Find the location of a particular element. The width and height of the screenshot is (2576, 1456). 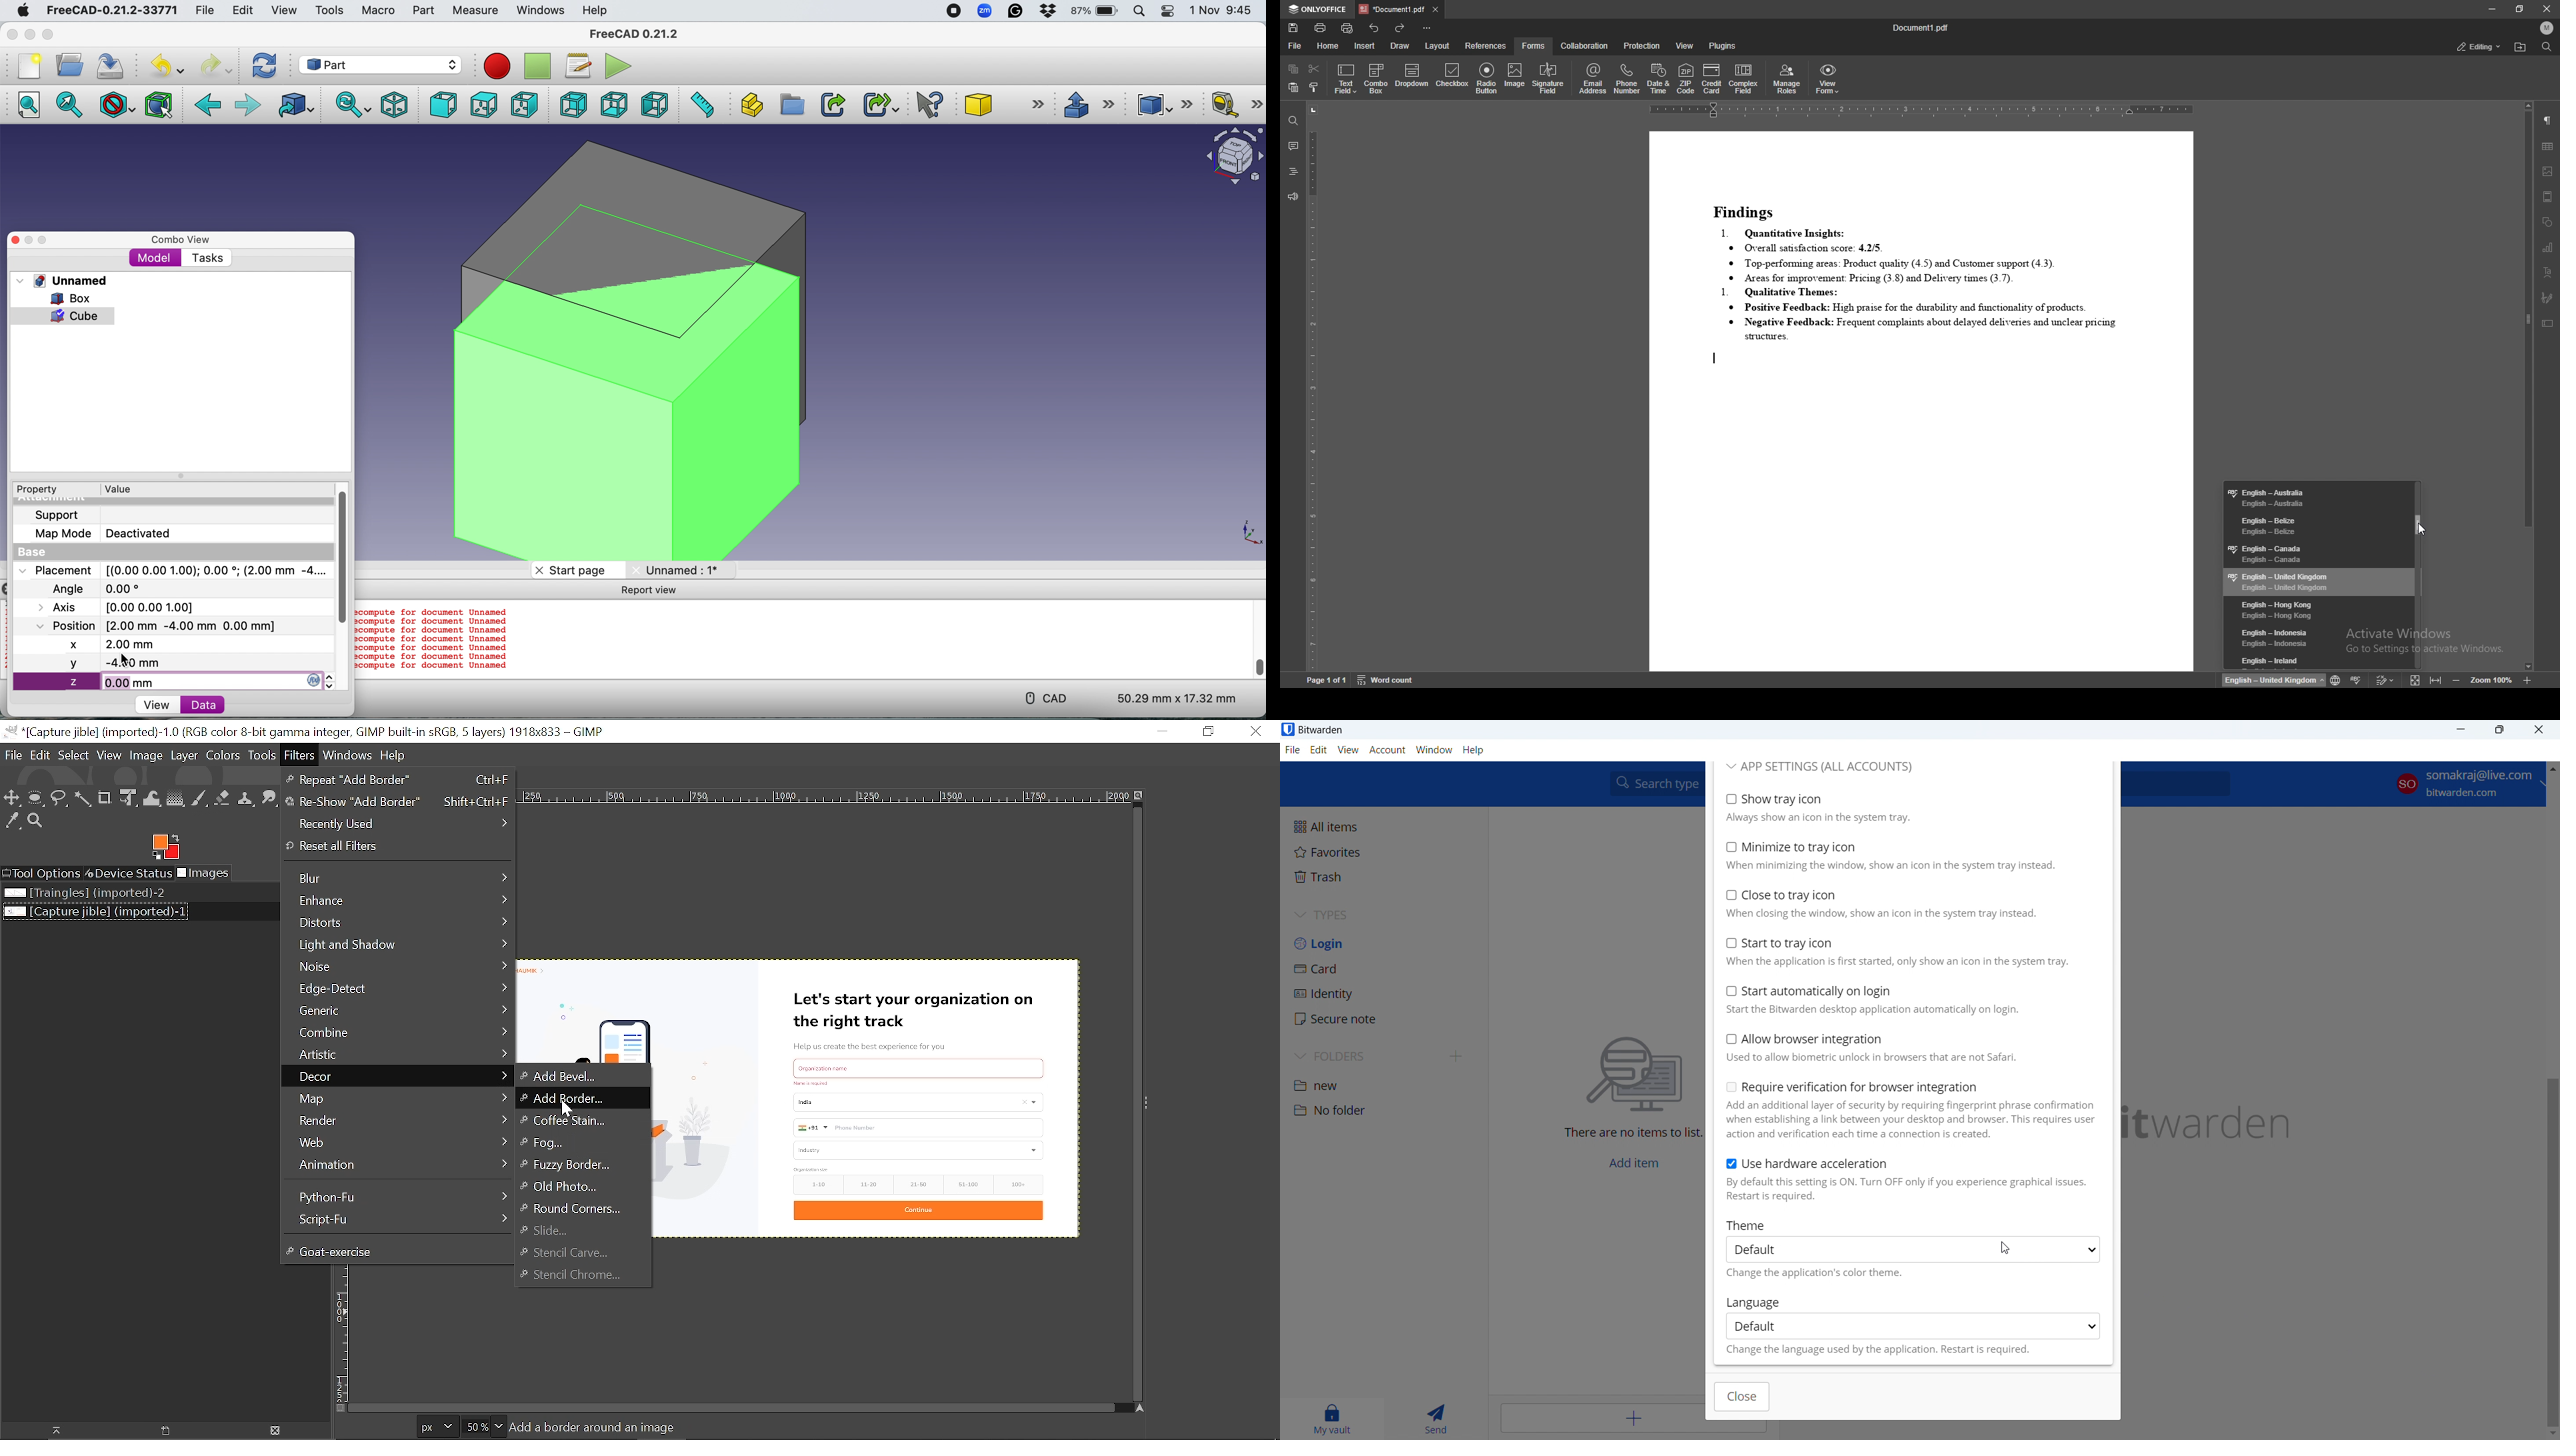

Extrude is located at coordinates (1089, 103).